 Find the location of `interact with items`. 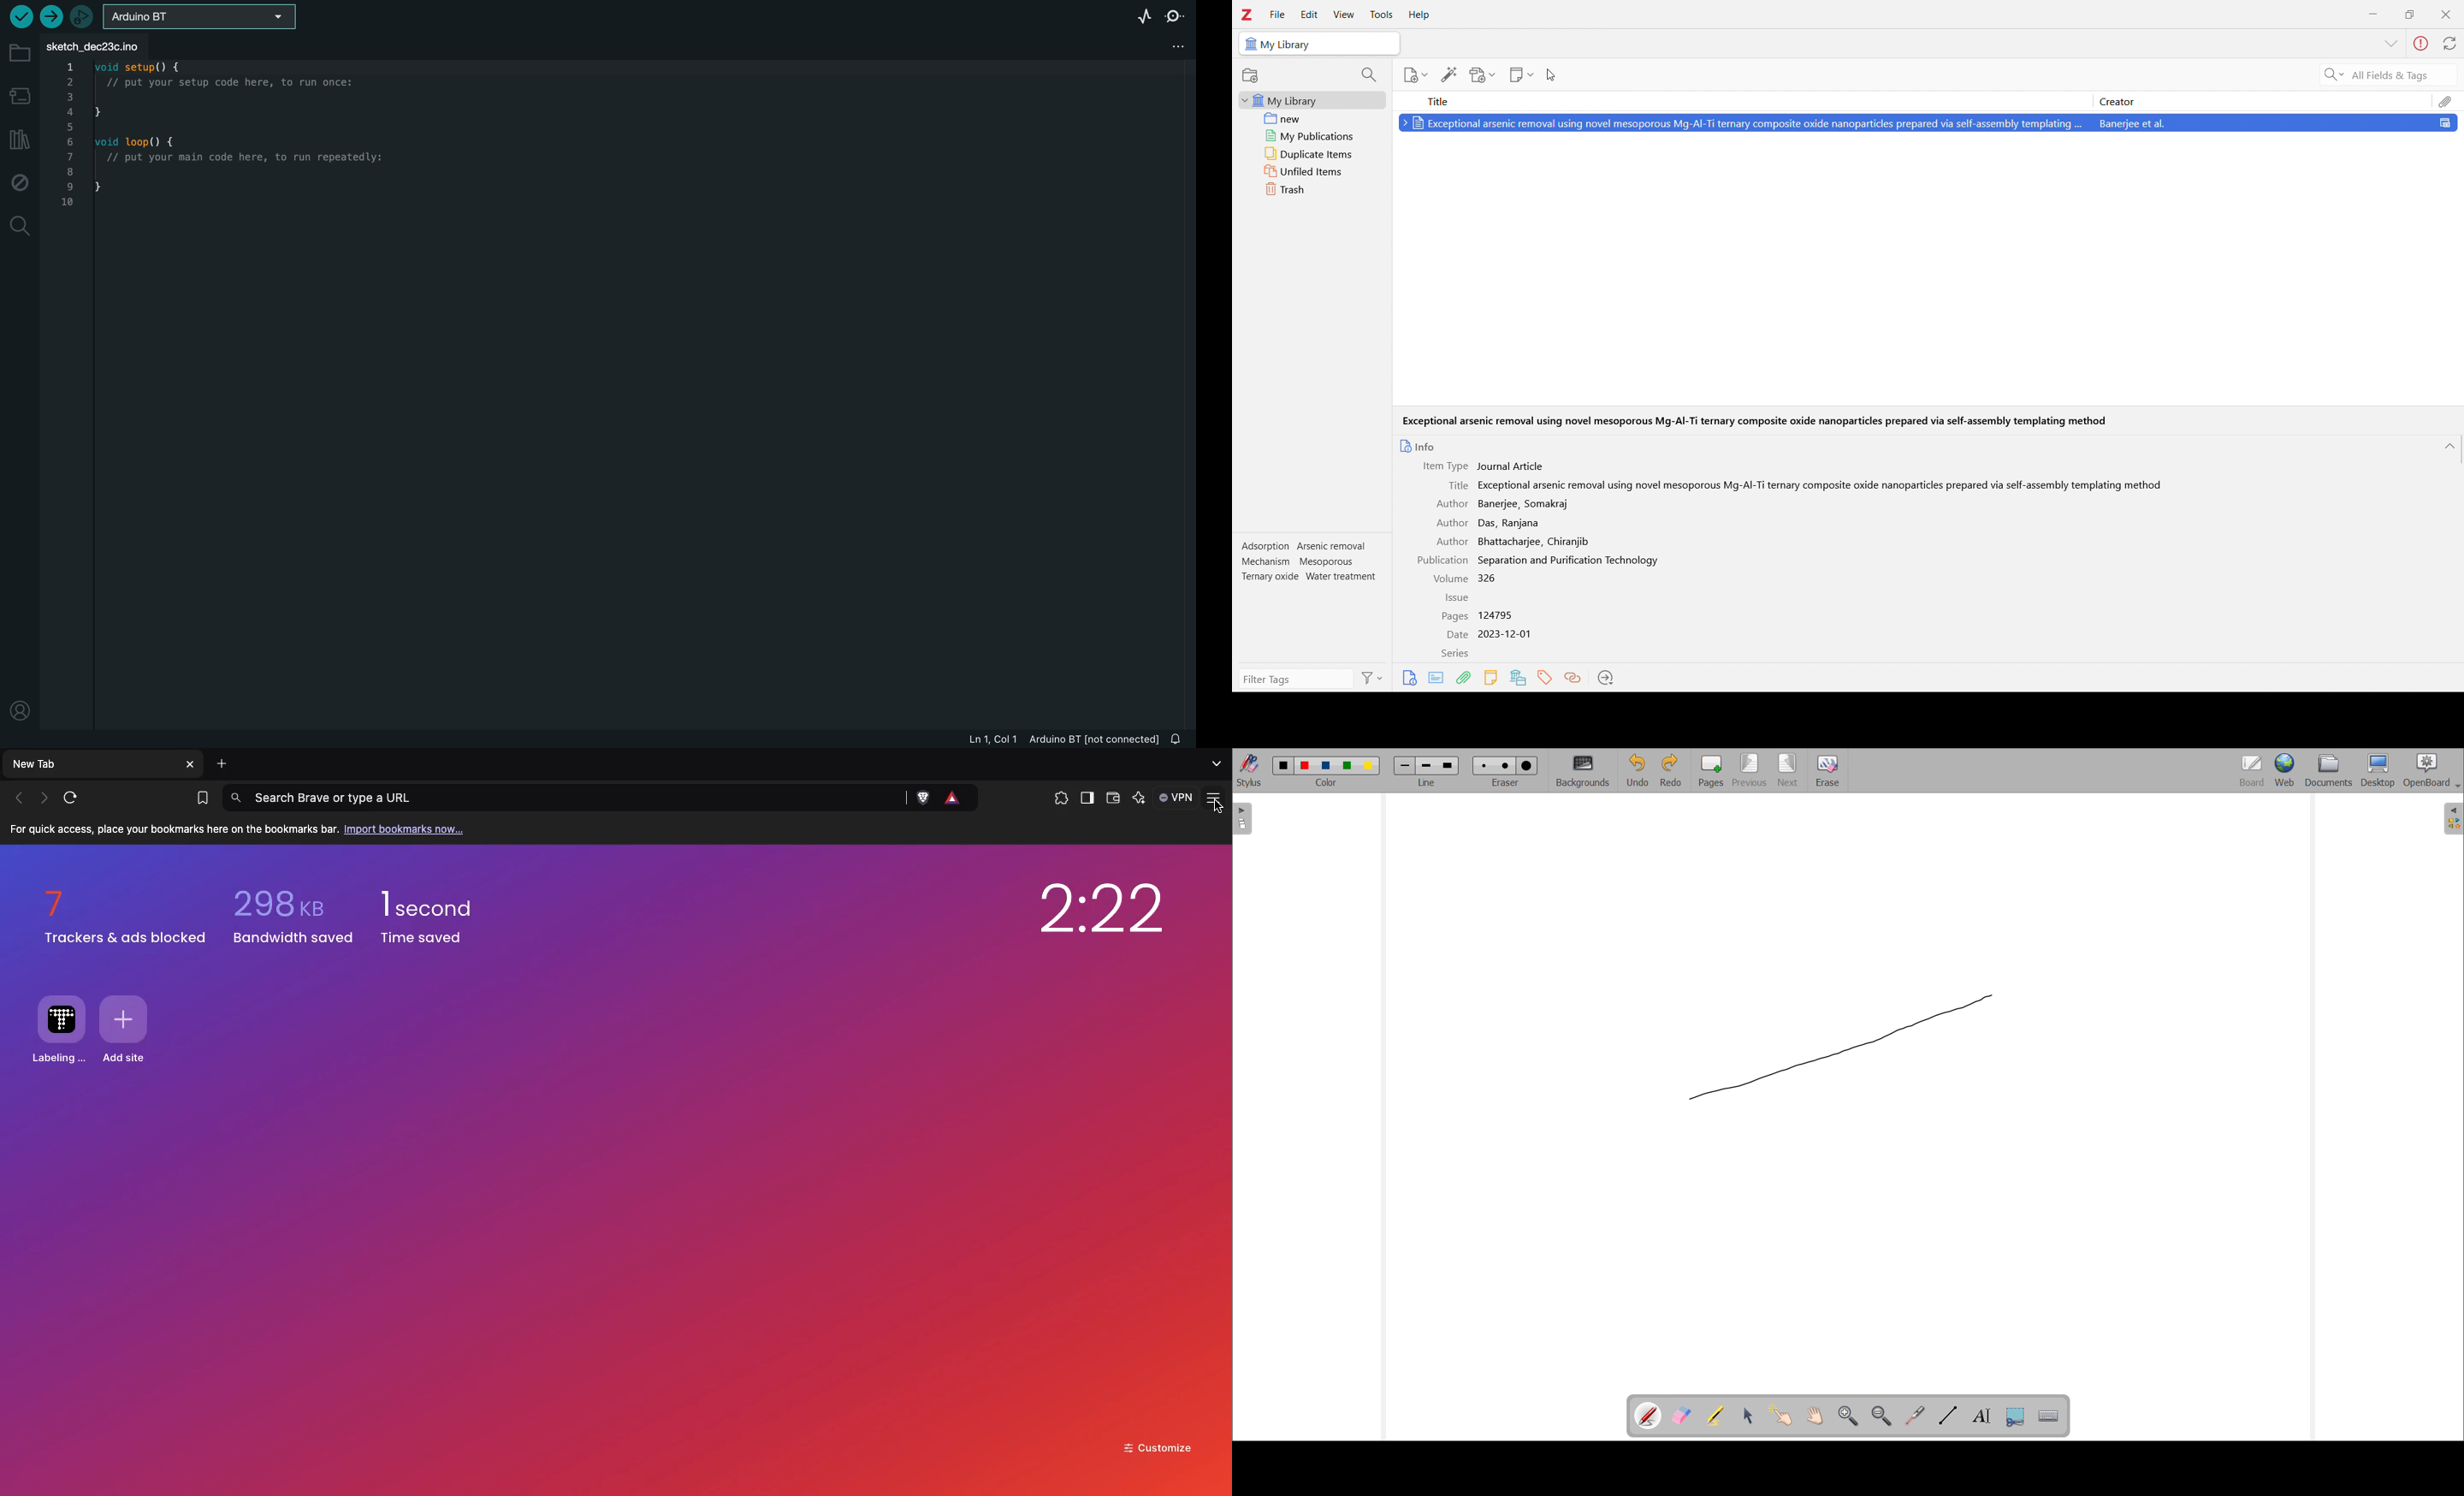

interact with items is located at coordinates (1782, 1415).